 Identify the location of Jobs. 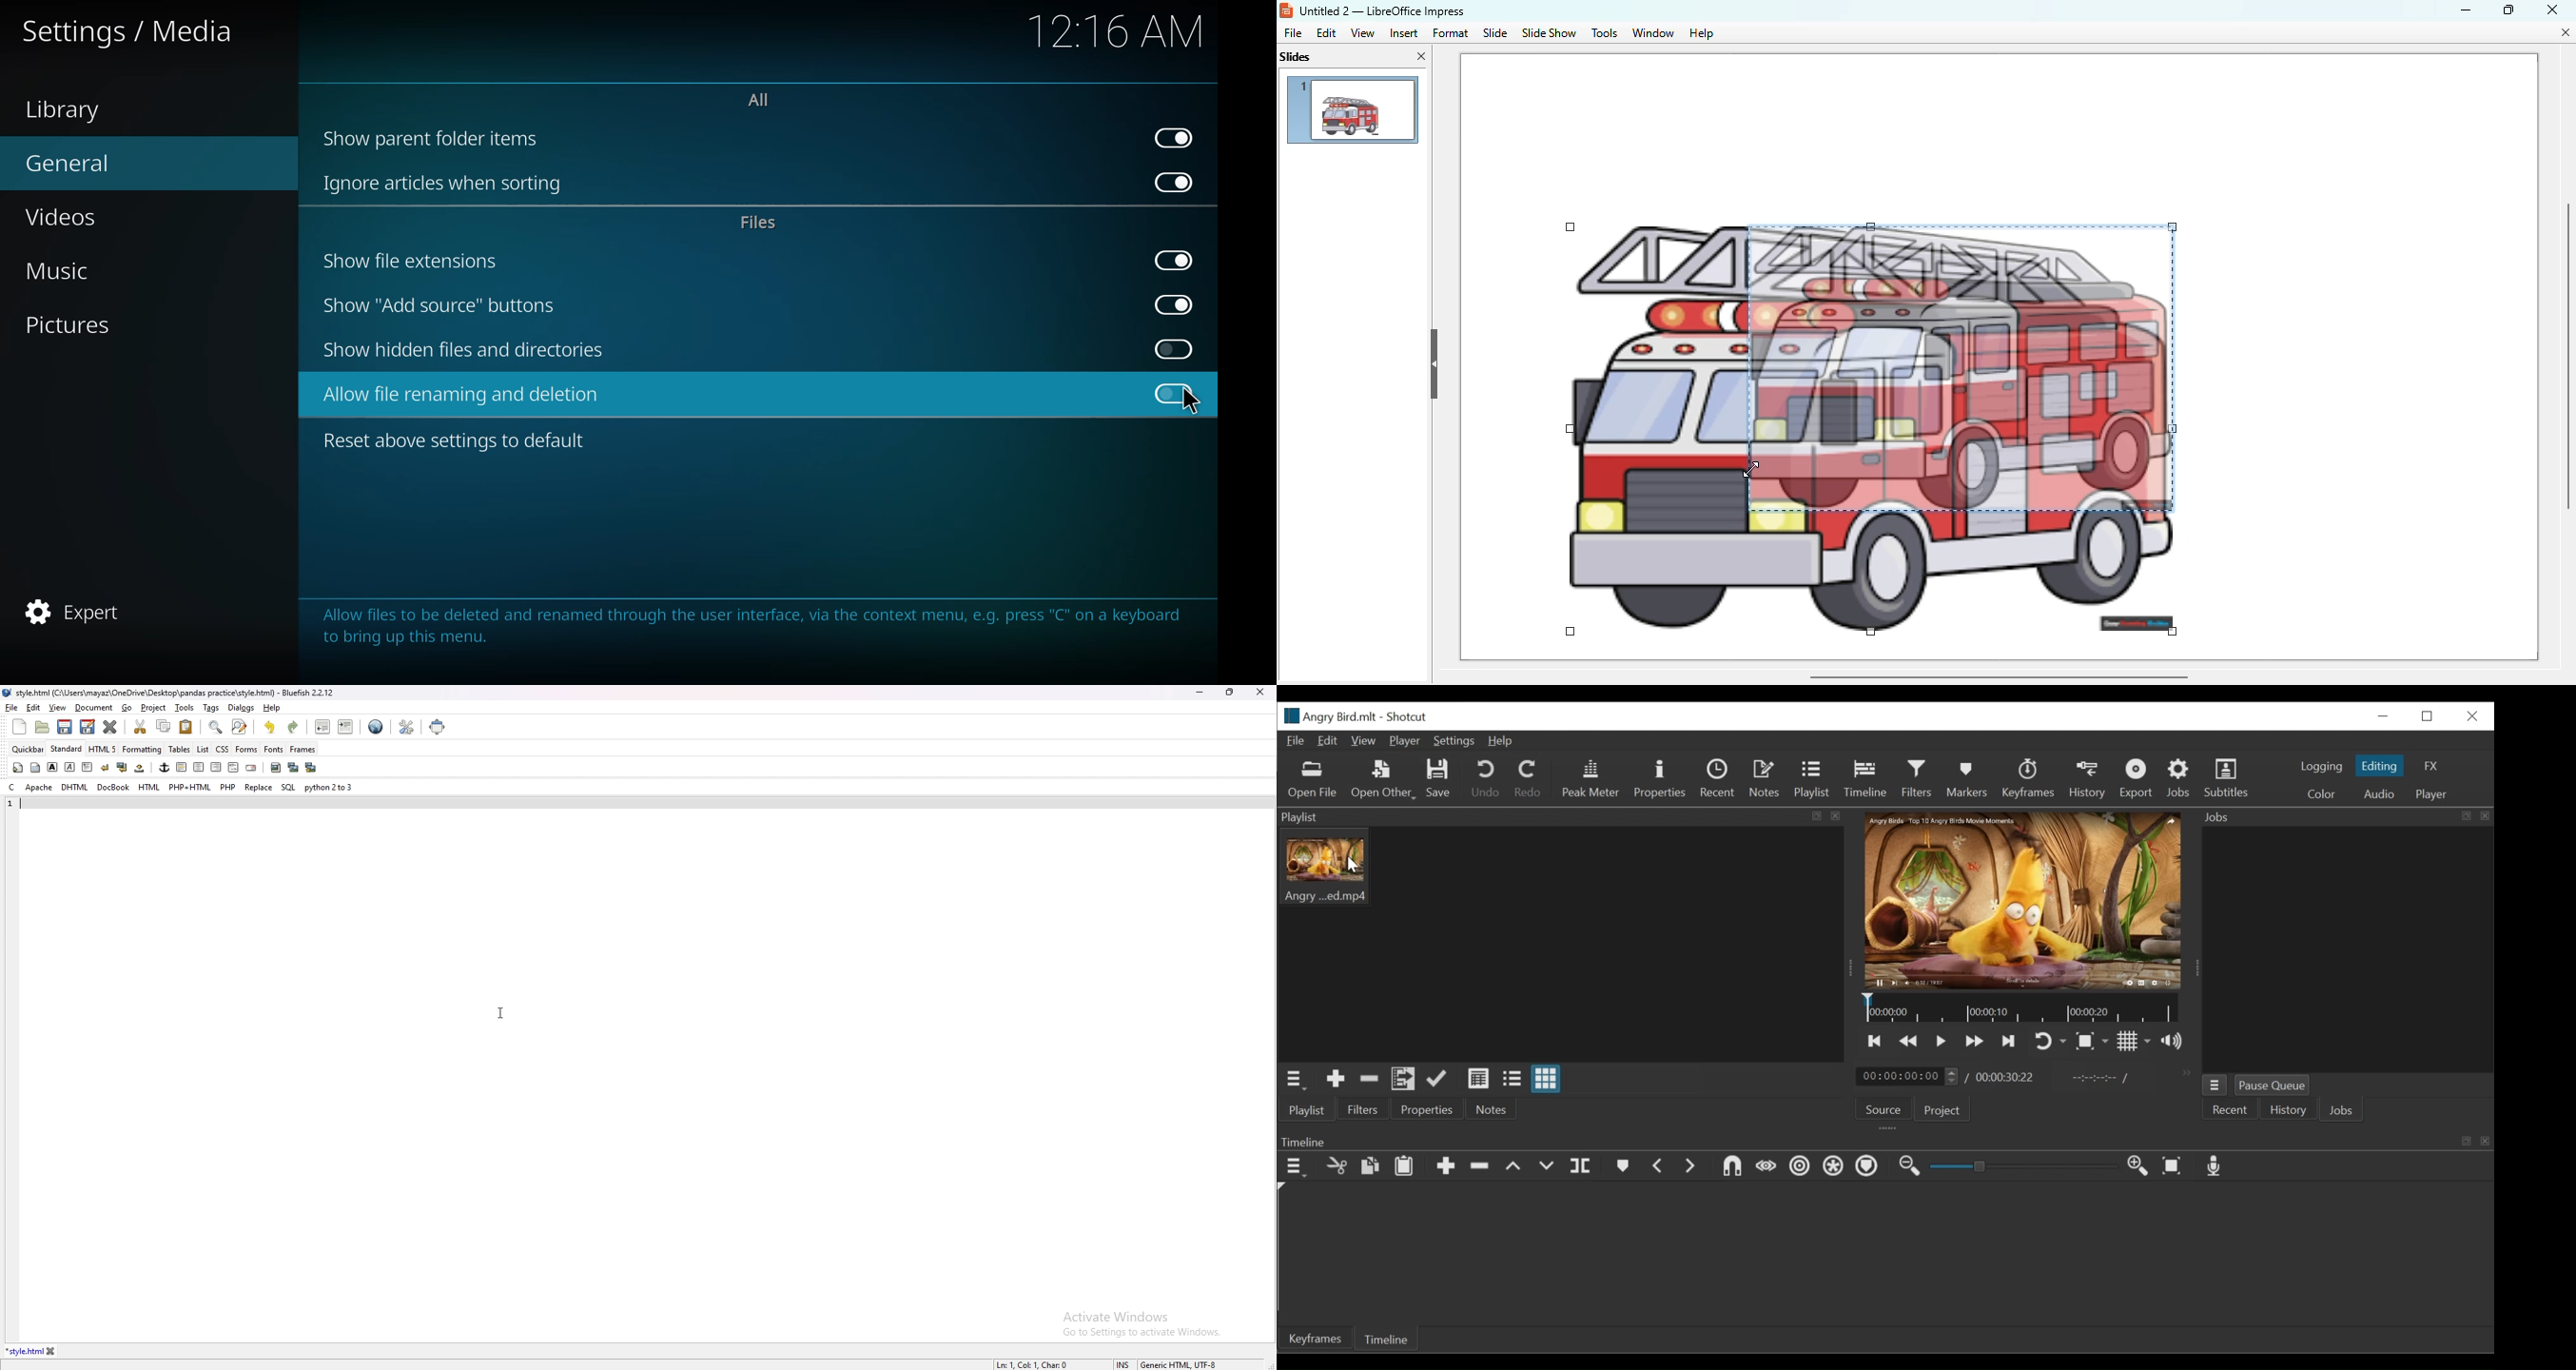
(2343, 1112).